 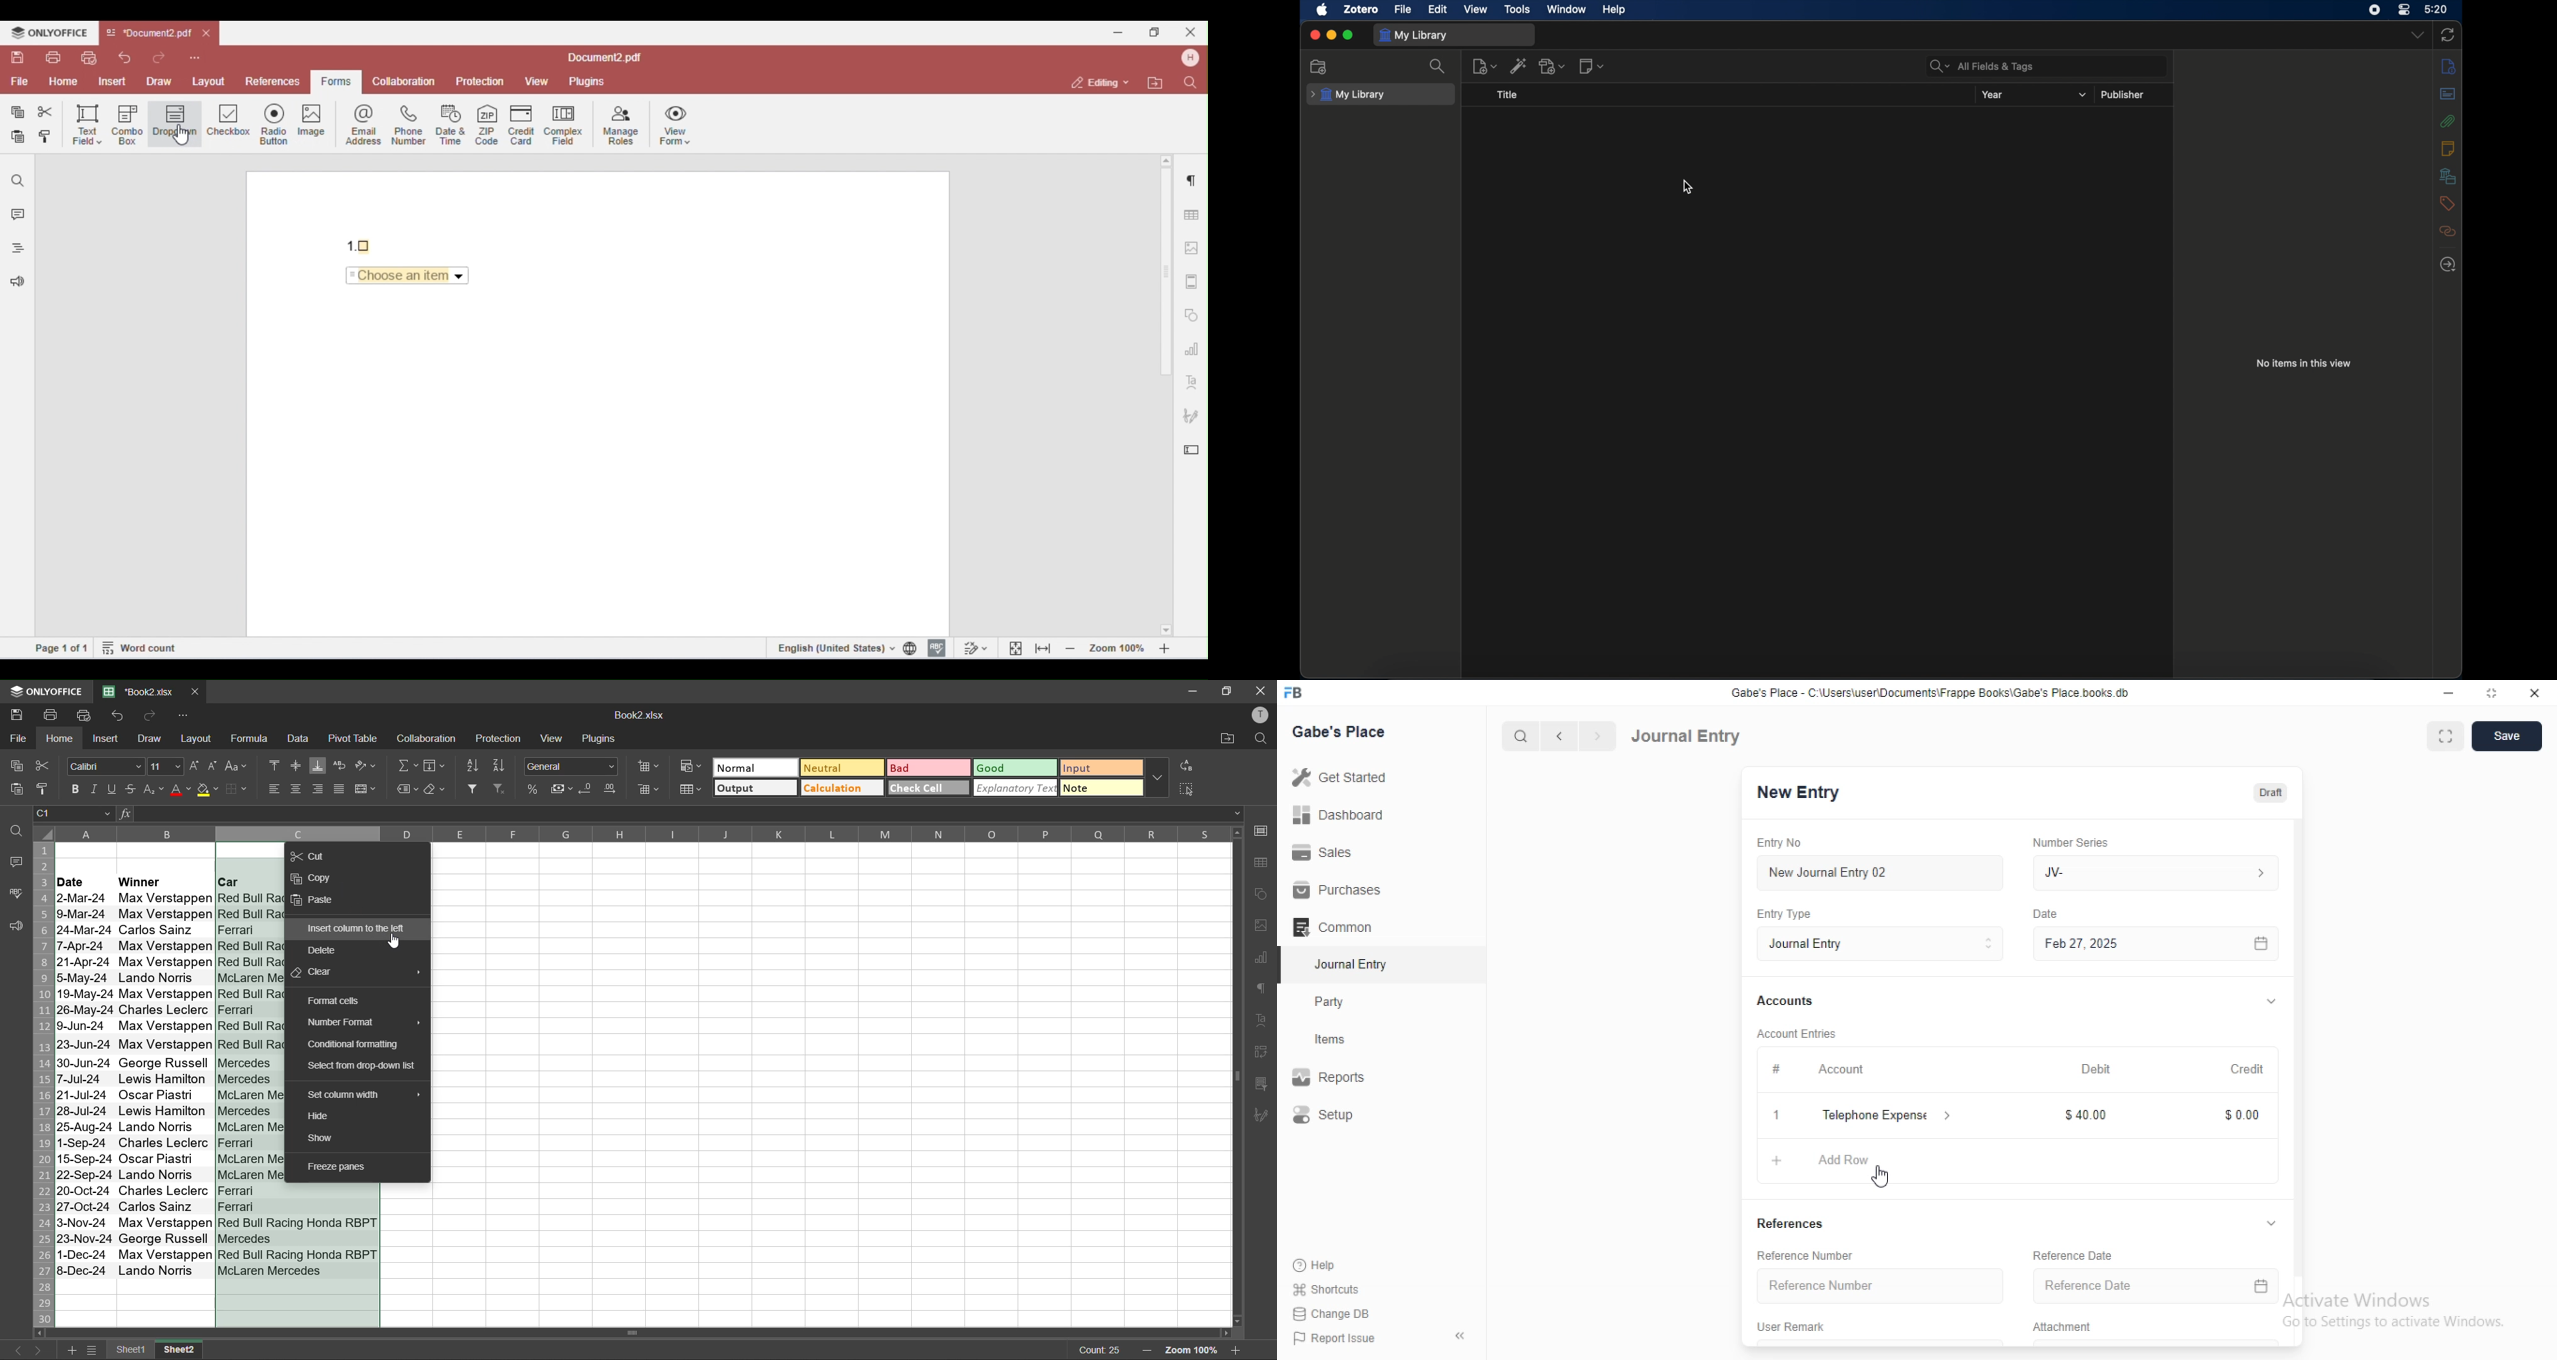 I want to click on Account, so click(x=1842, y=1070).